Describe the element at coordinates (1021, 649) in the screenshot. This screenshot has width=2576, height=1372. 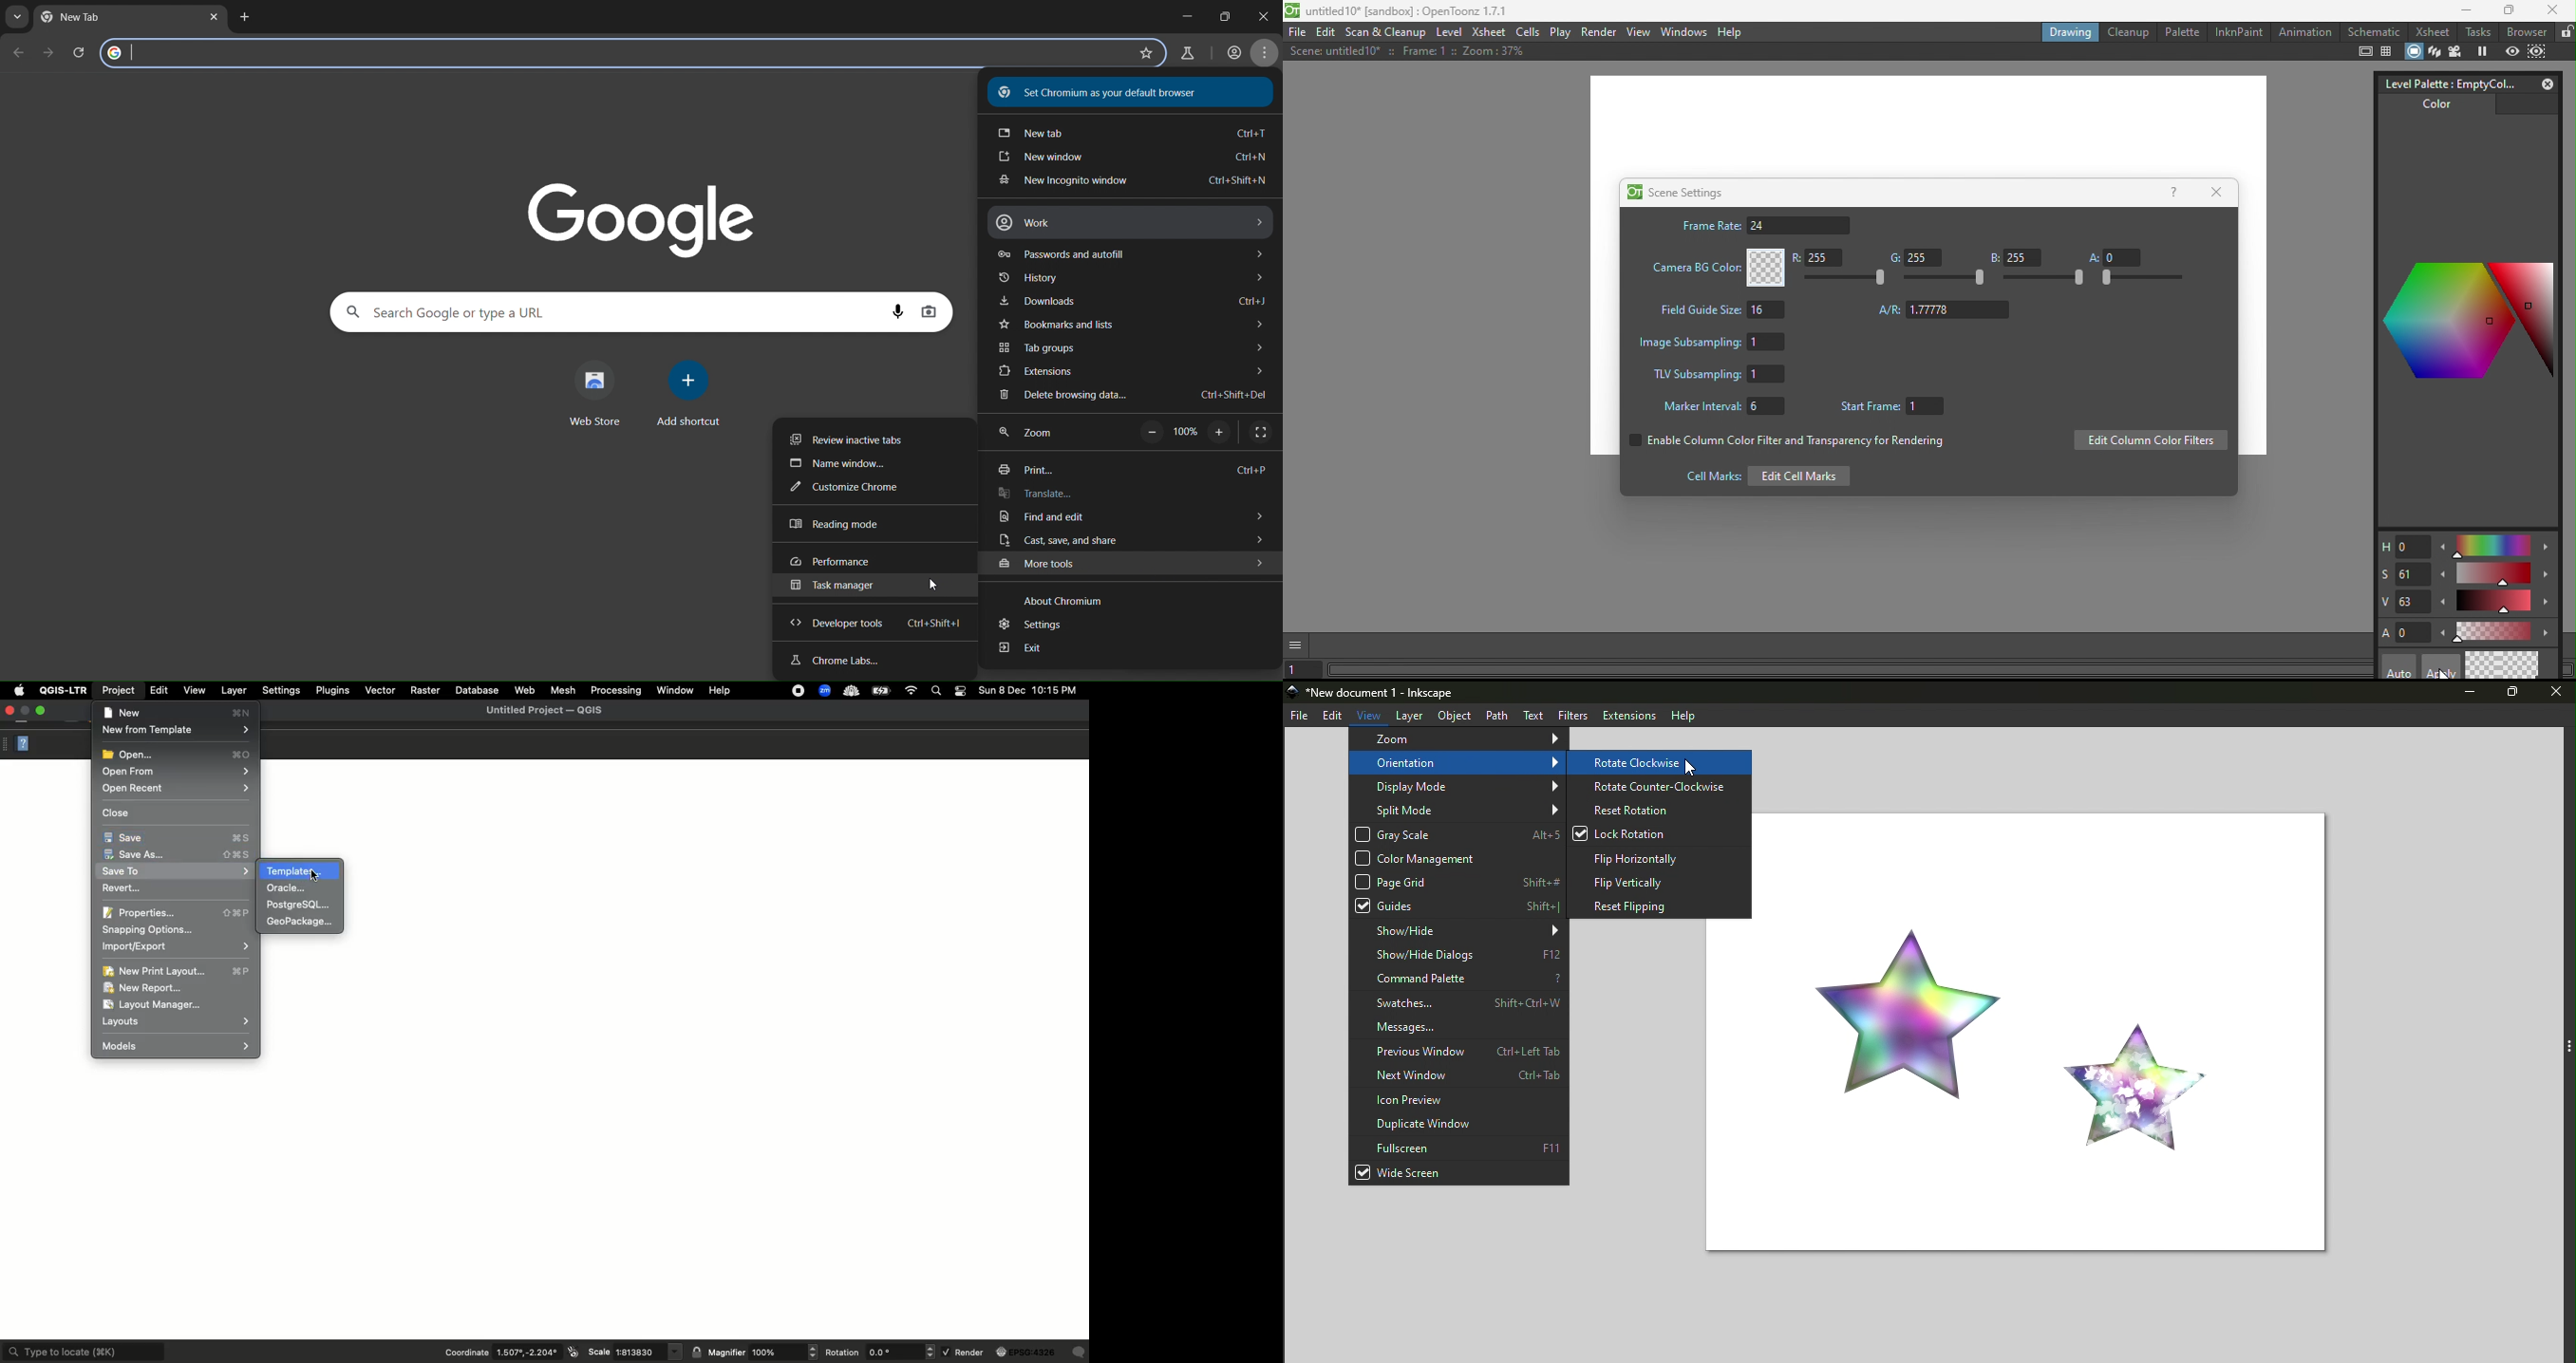
I see `exit` at that location.